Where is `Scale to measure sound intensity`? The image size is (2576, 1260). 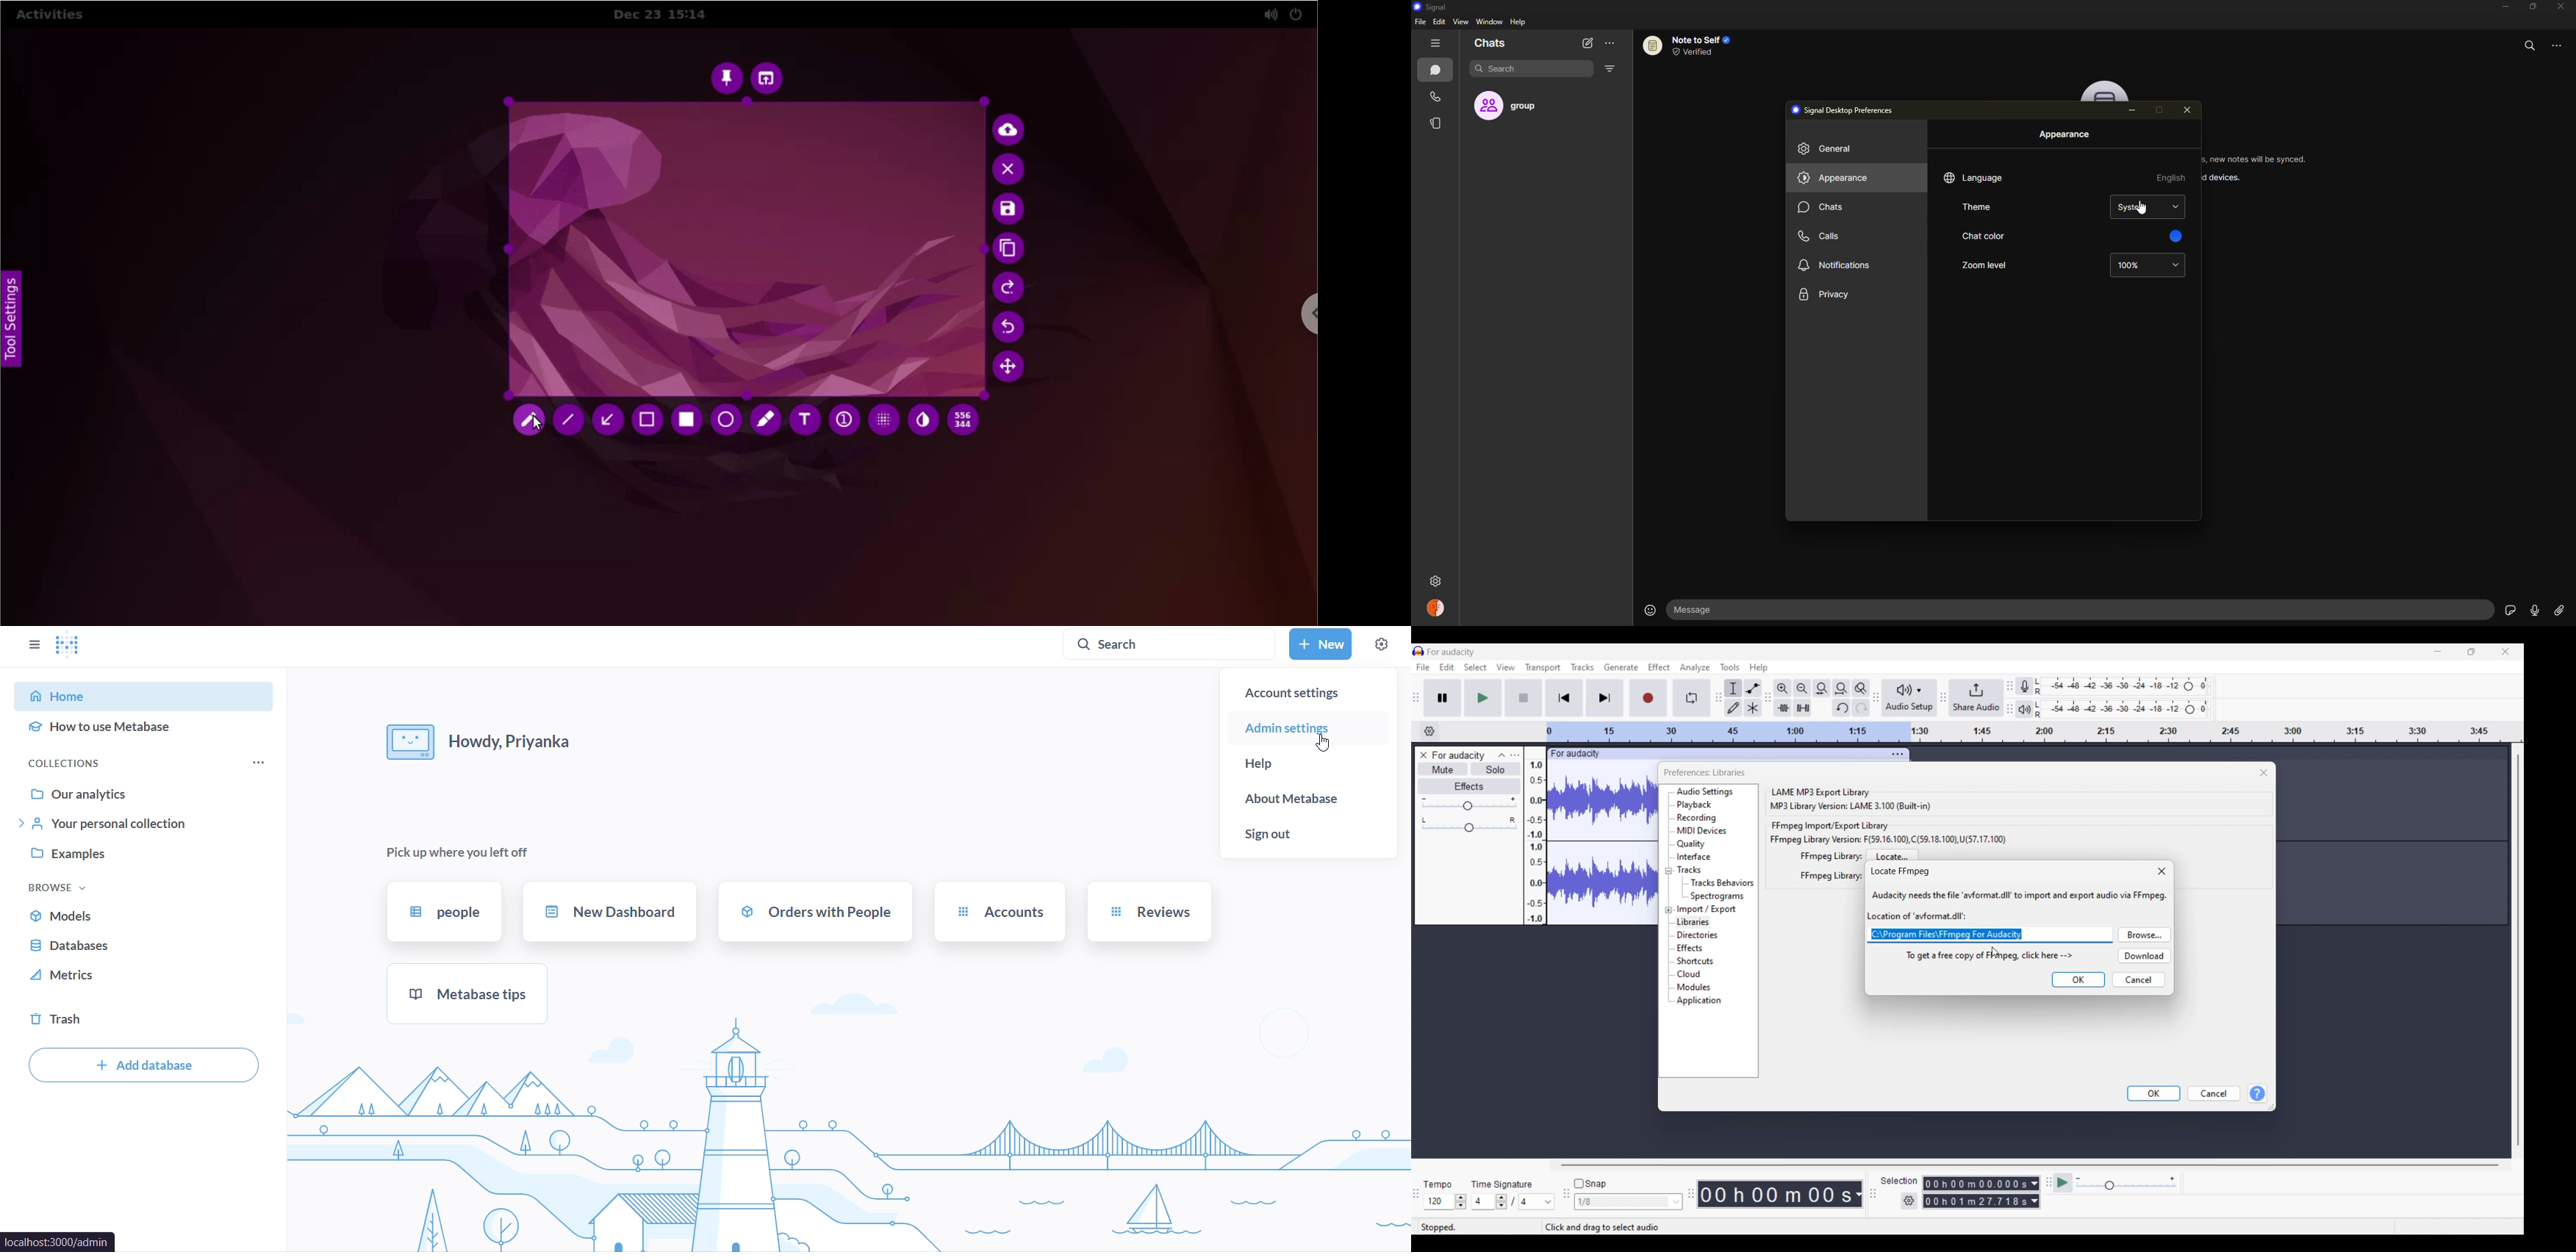
Scale to measure sound intensity is located at coordinates (1535, 836).